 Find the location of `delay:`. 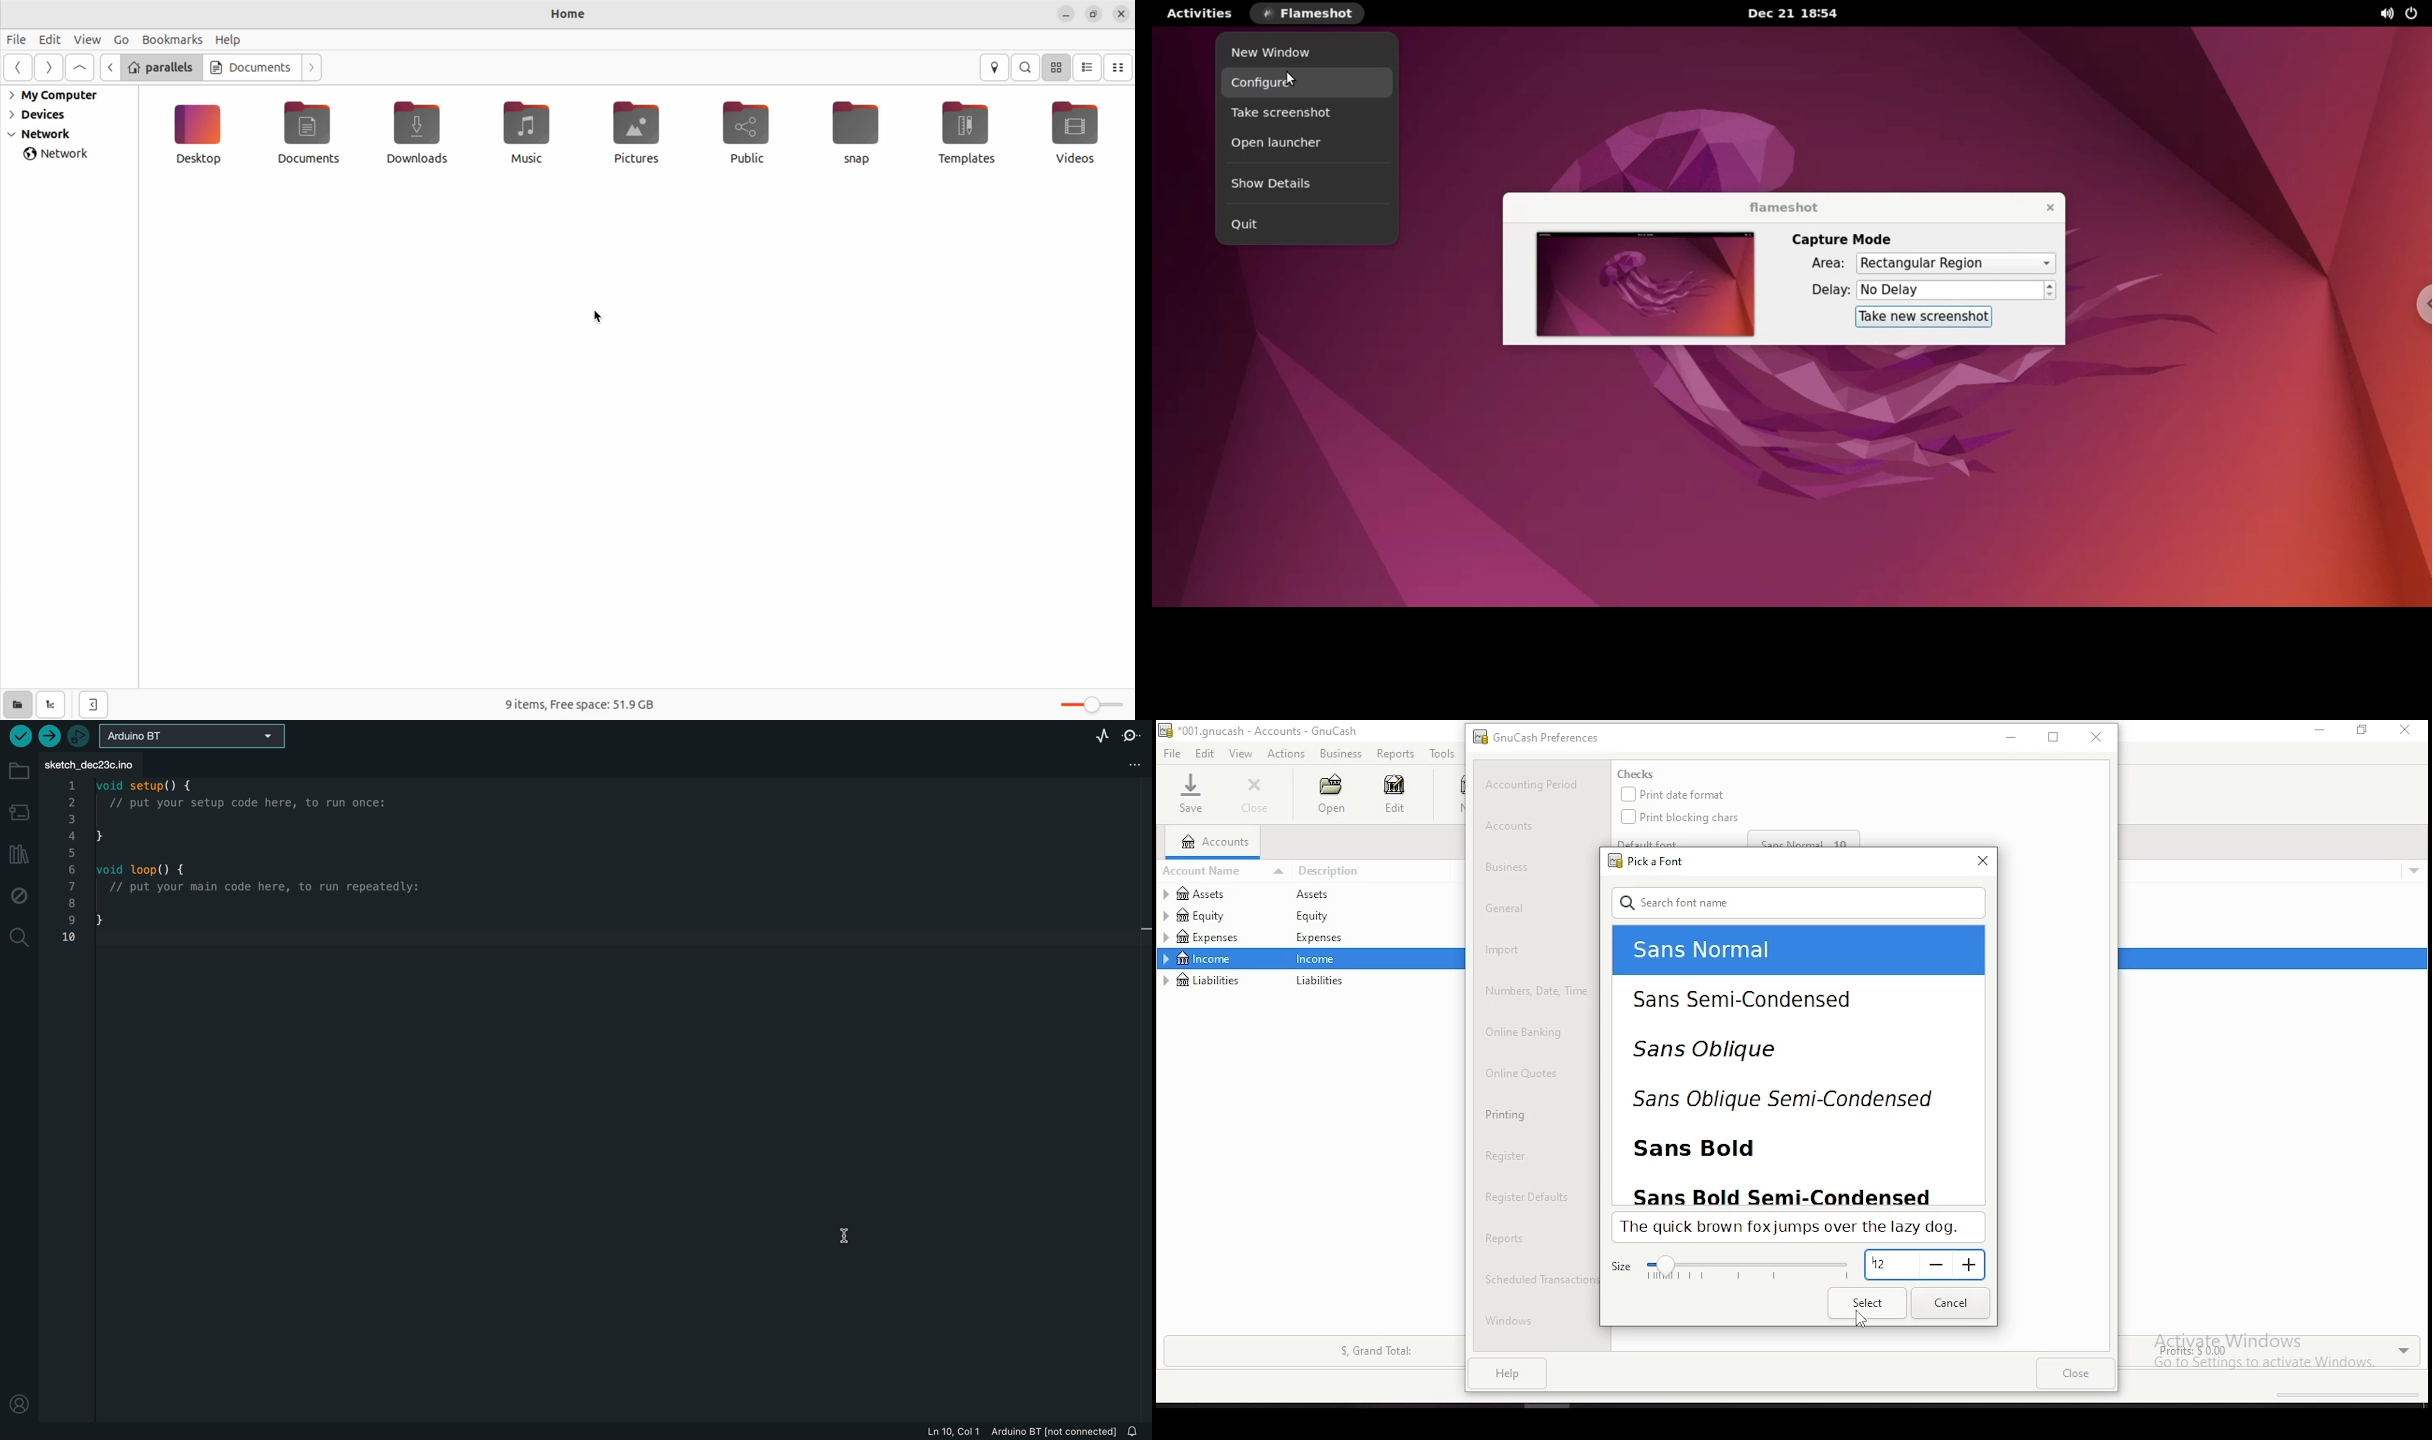

delay: is located at coordinates (1819, 293).